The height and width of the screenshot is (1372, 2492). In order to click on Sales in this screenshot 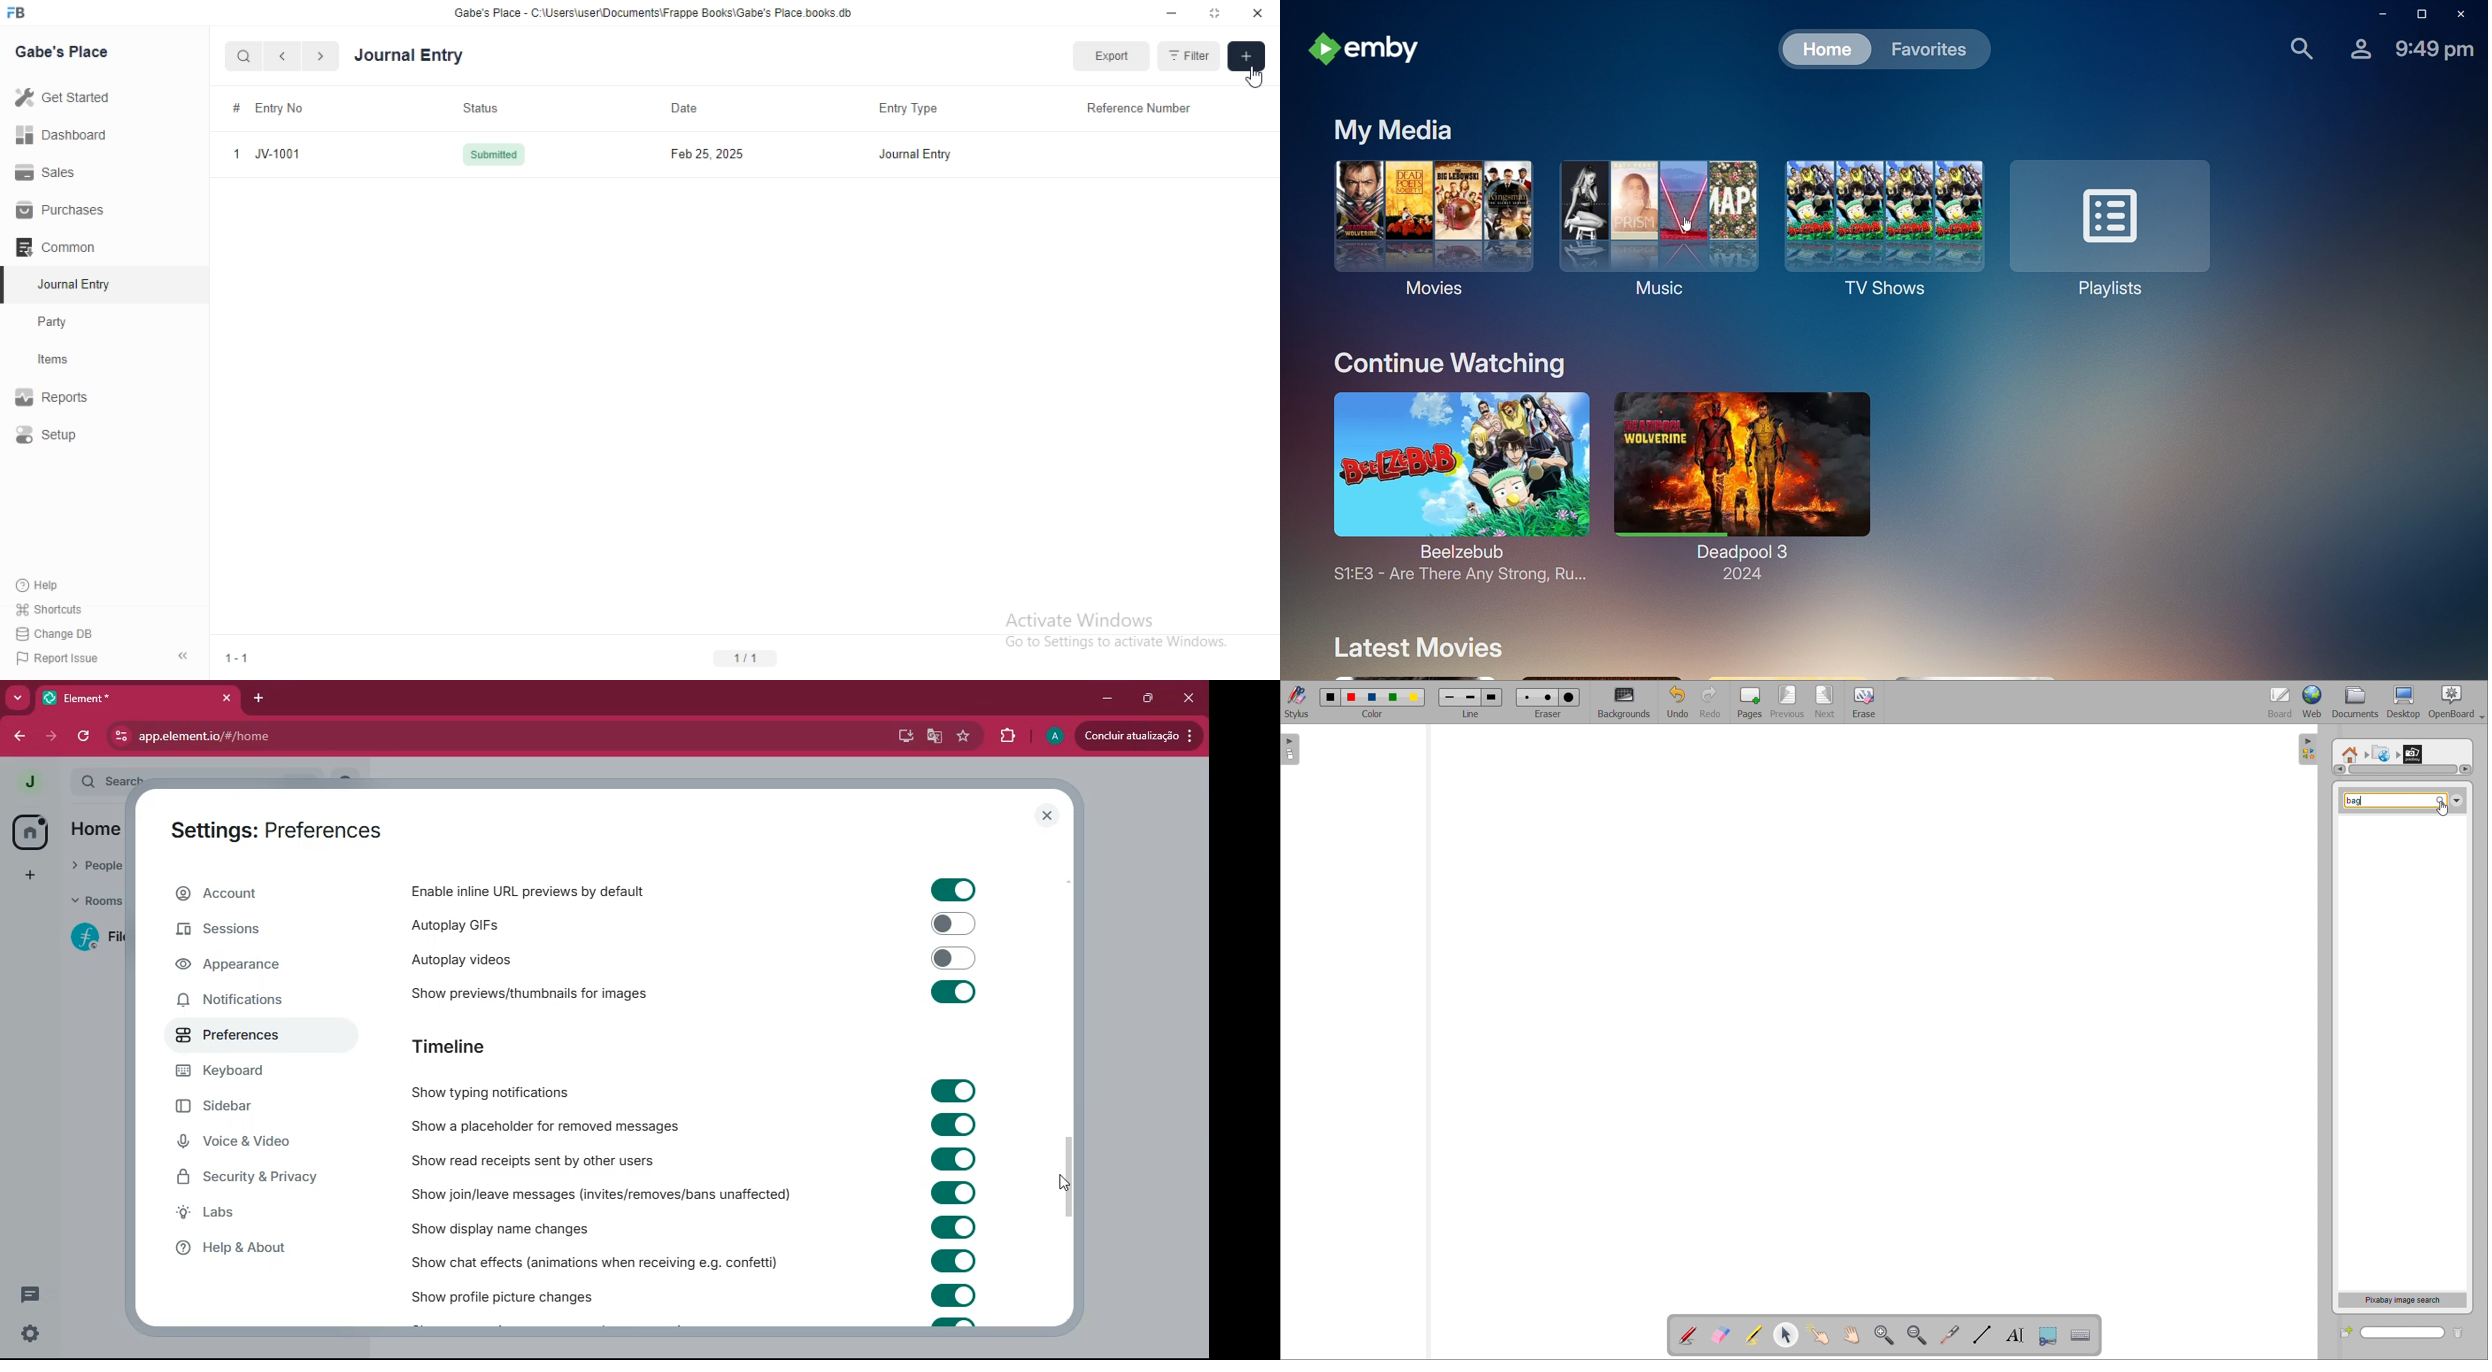, I will do `click(57, 173)`.